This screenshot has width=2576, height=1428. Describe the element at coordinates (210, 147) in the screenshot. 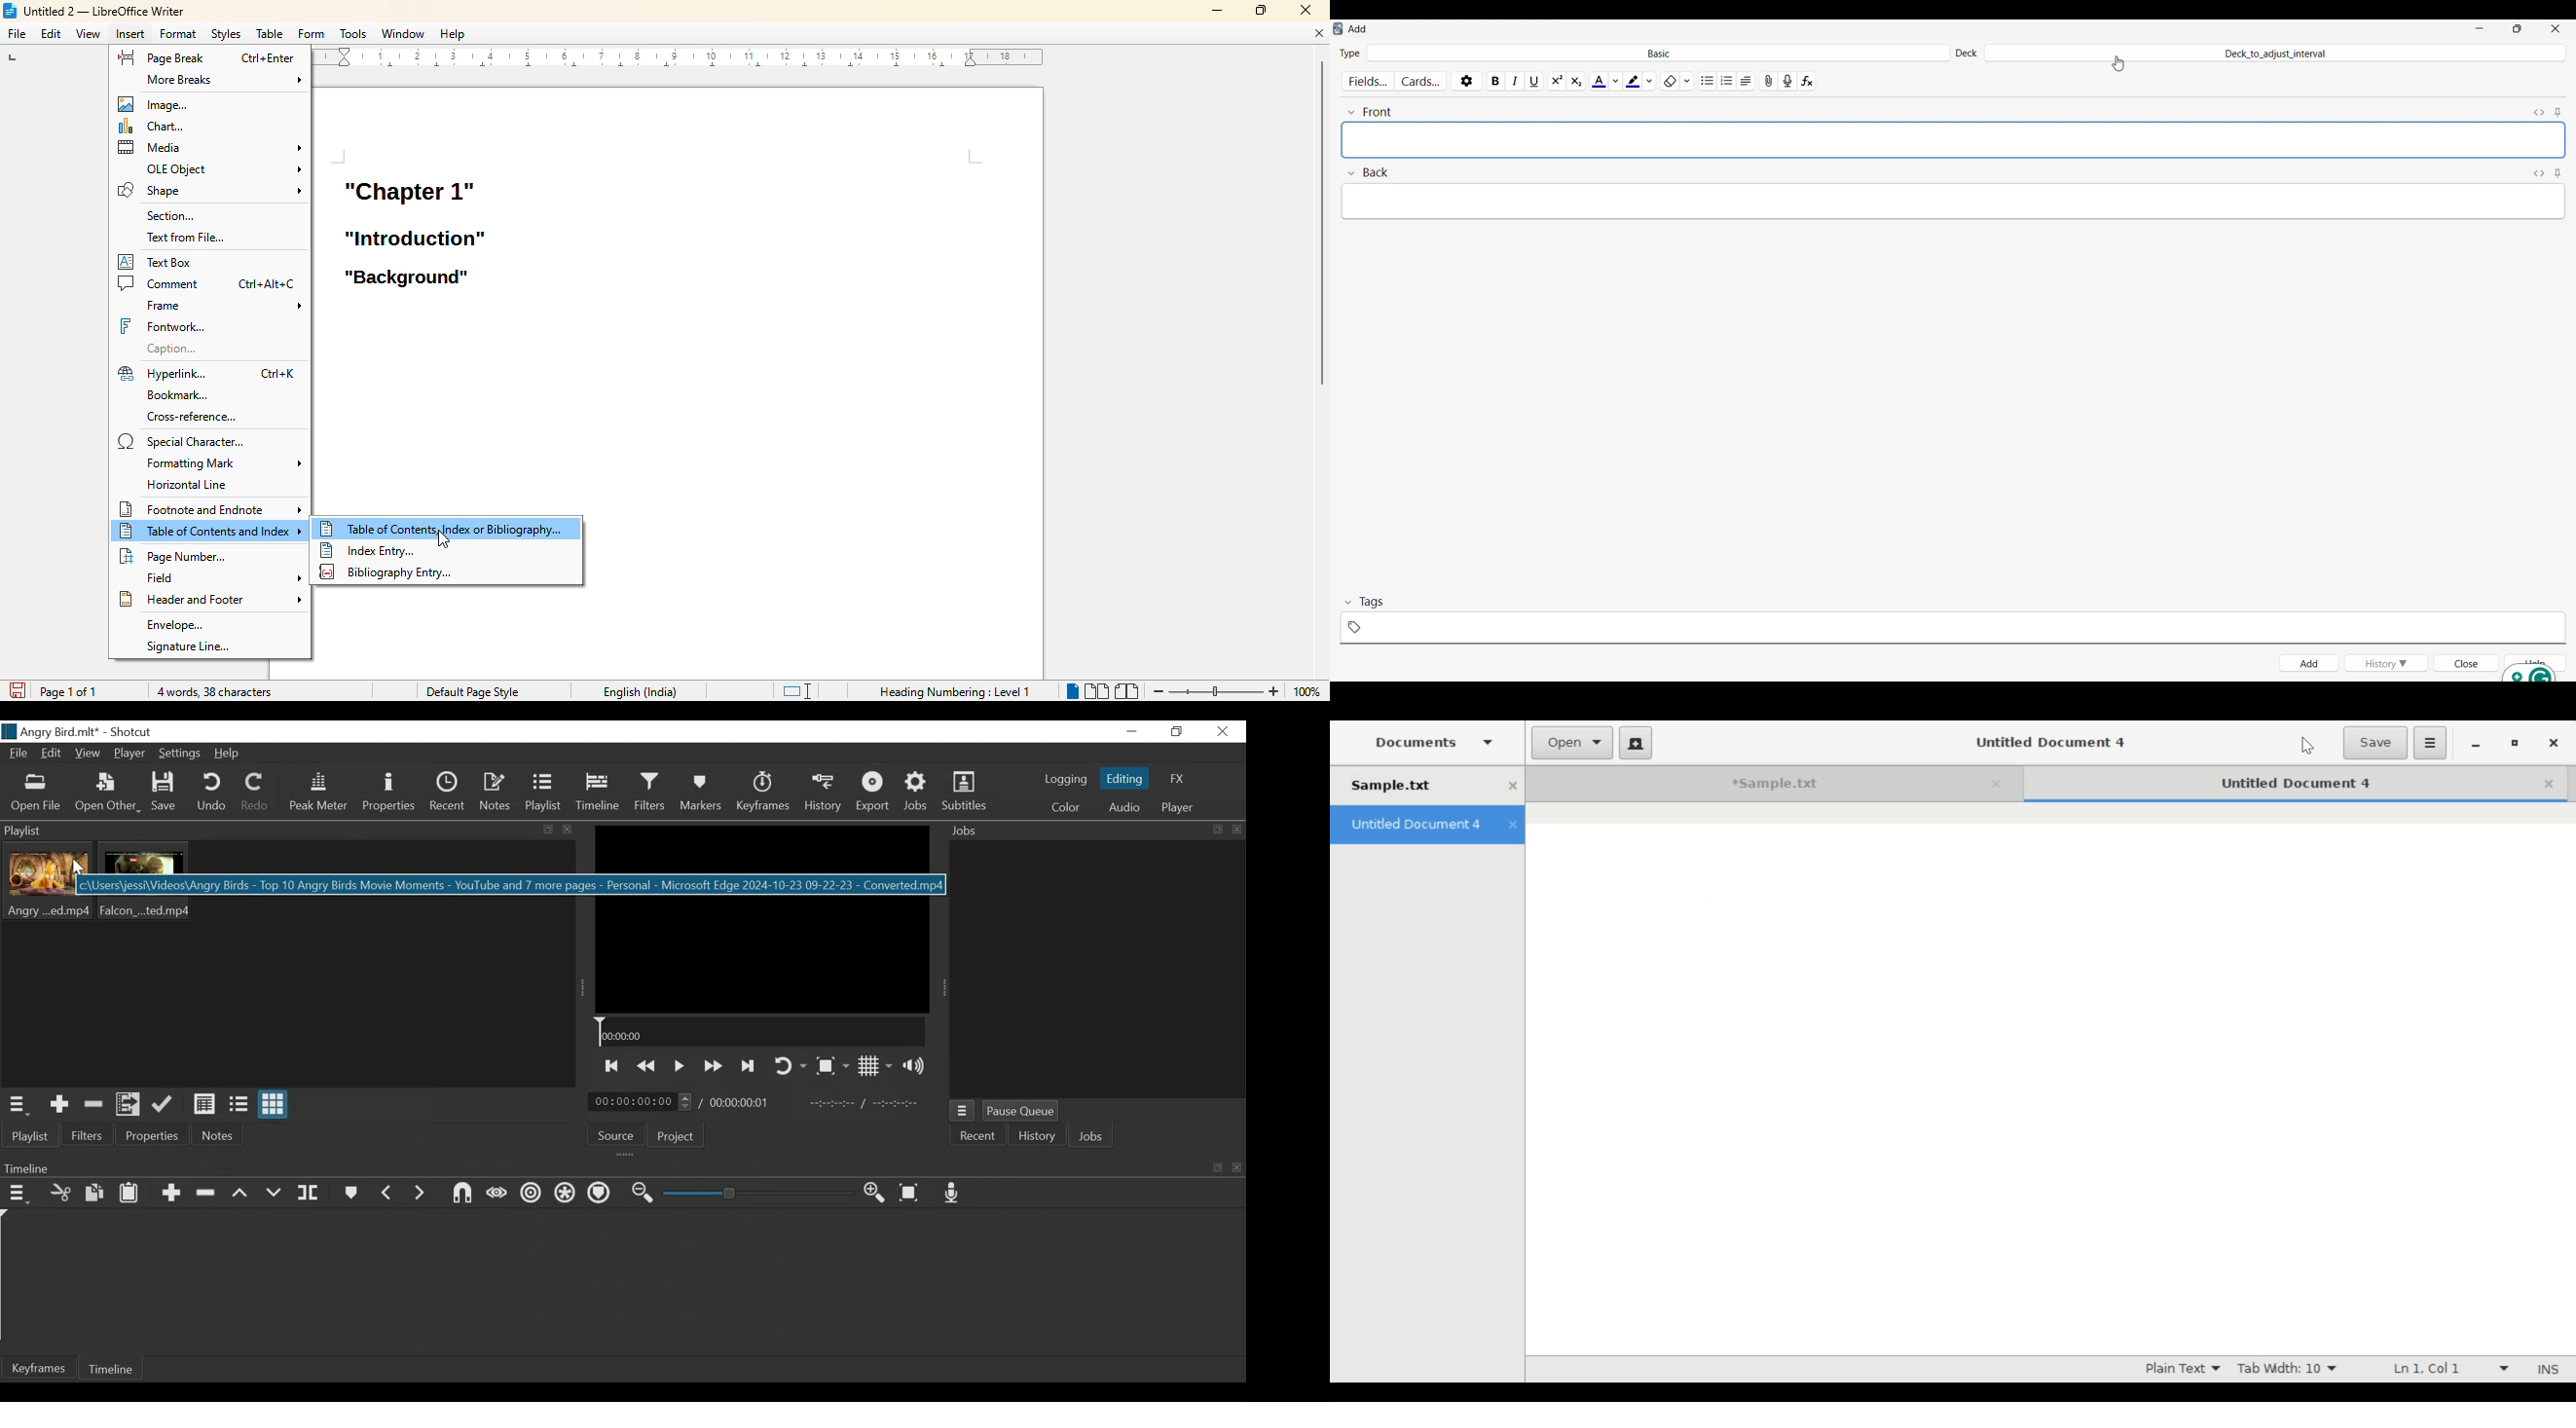

I see `media` at that location.